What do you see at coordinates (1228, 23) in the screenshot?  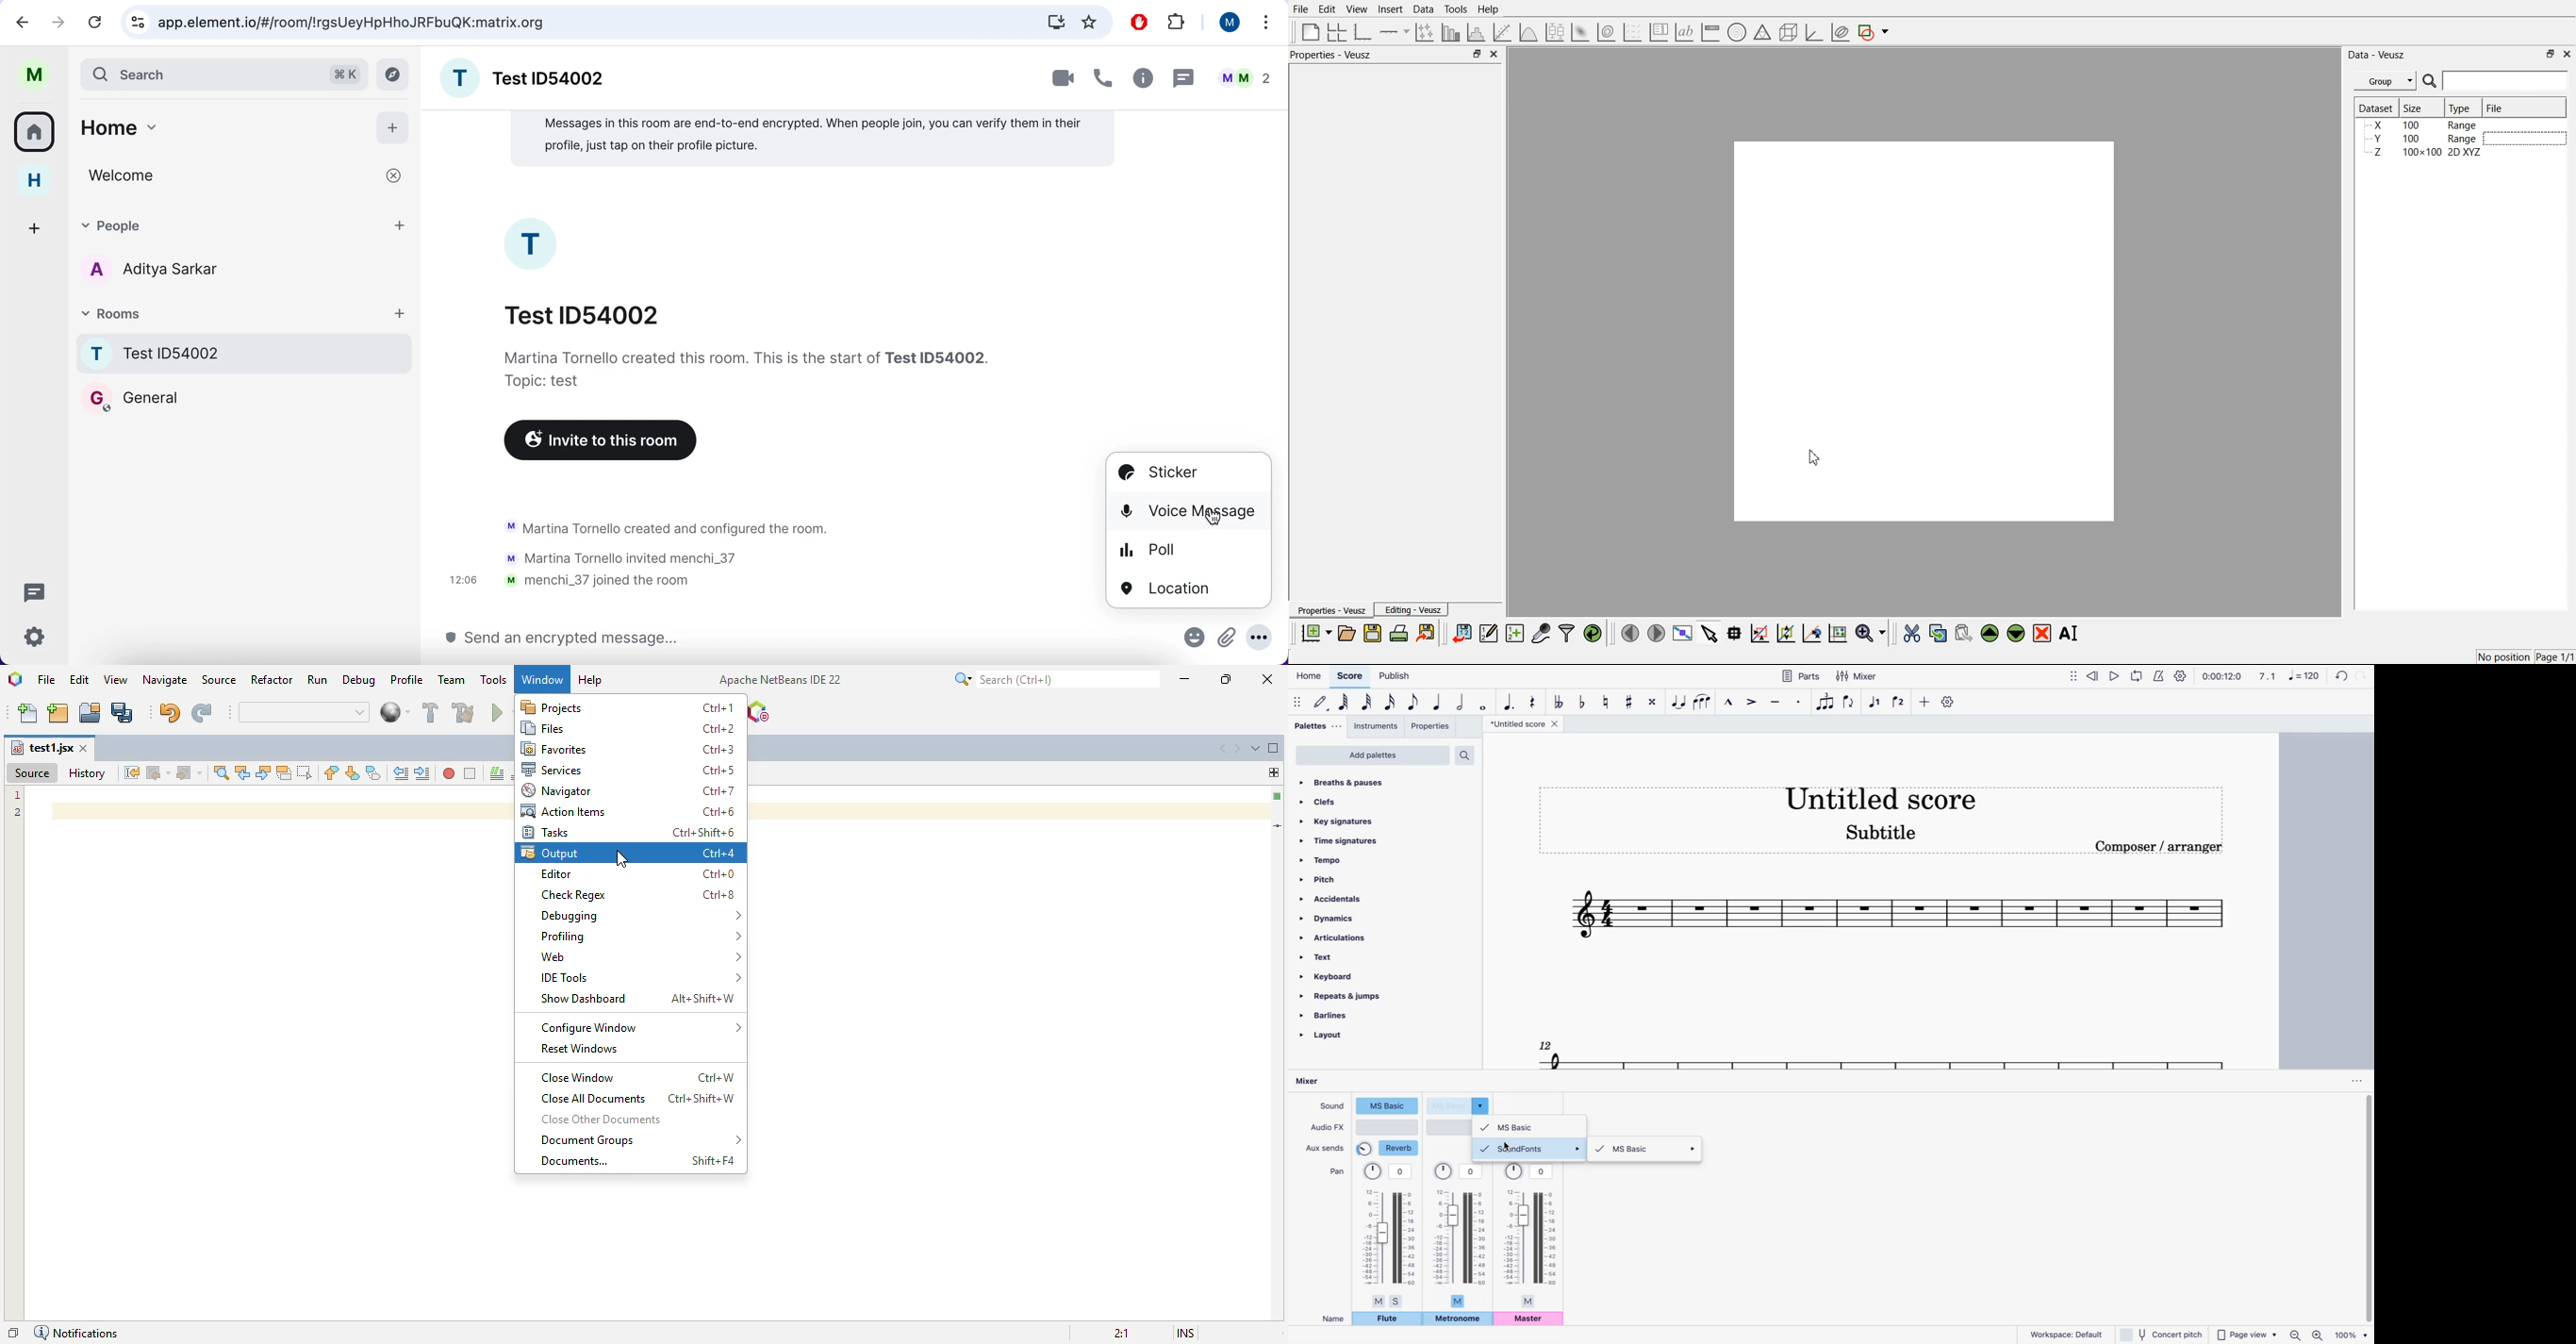 I see `user` at bounding box center [1228, 23].